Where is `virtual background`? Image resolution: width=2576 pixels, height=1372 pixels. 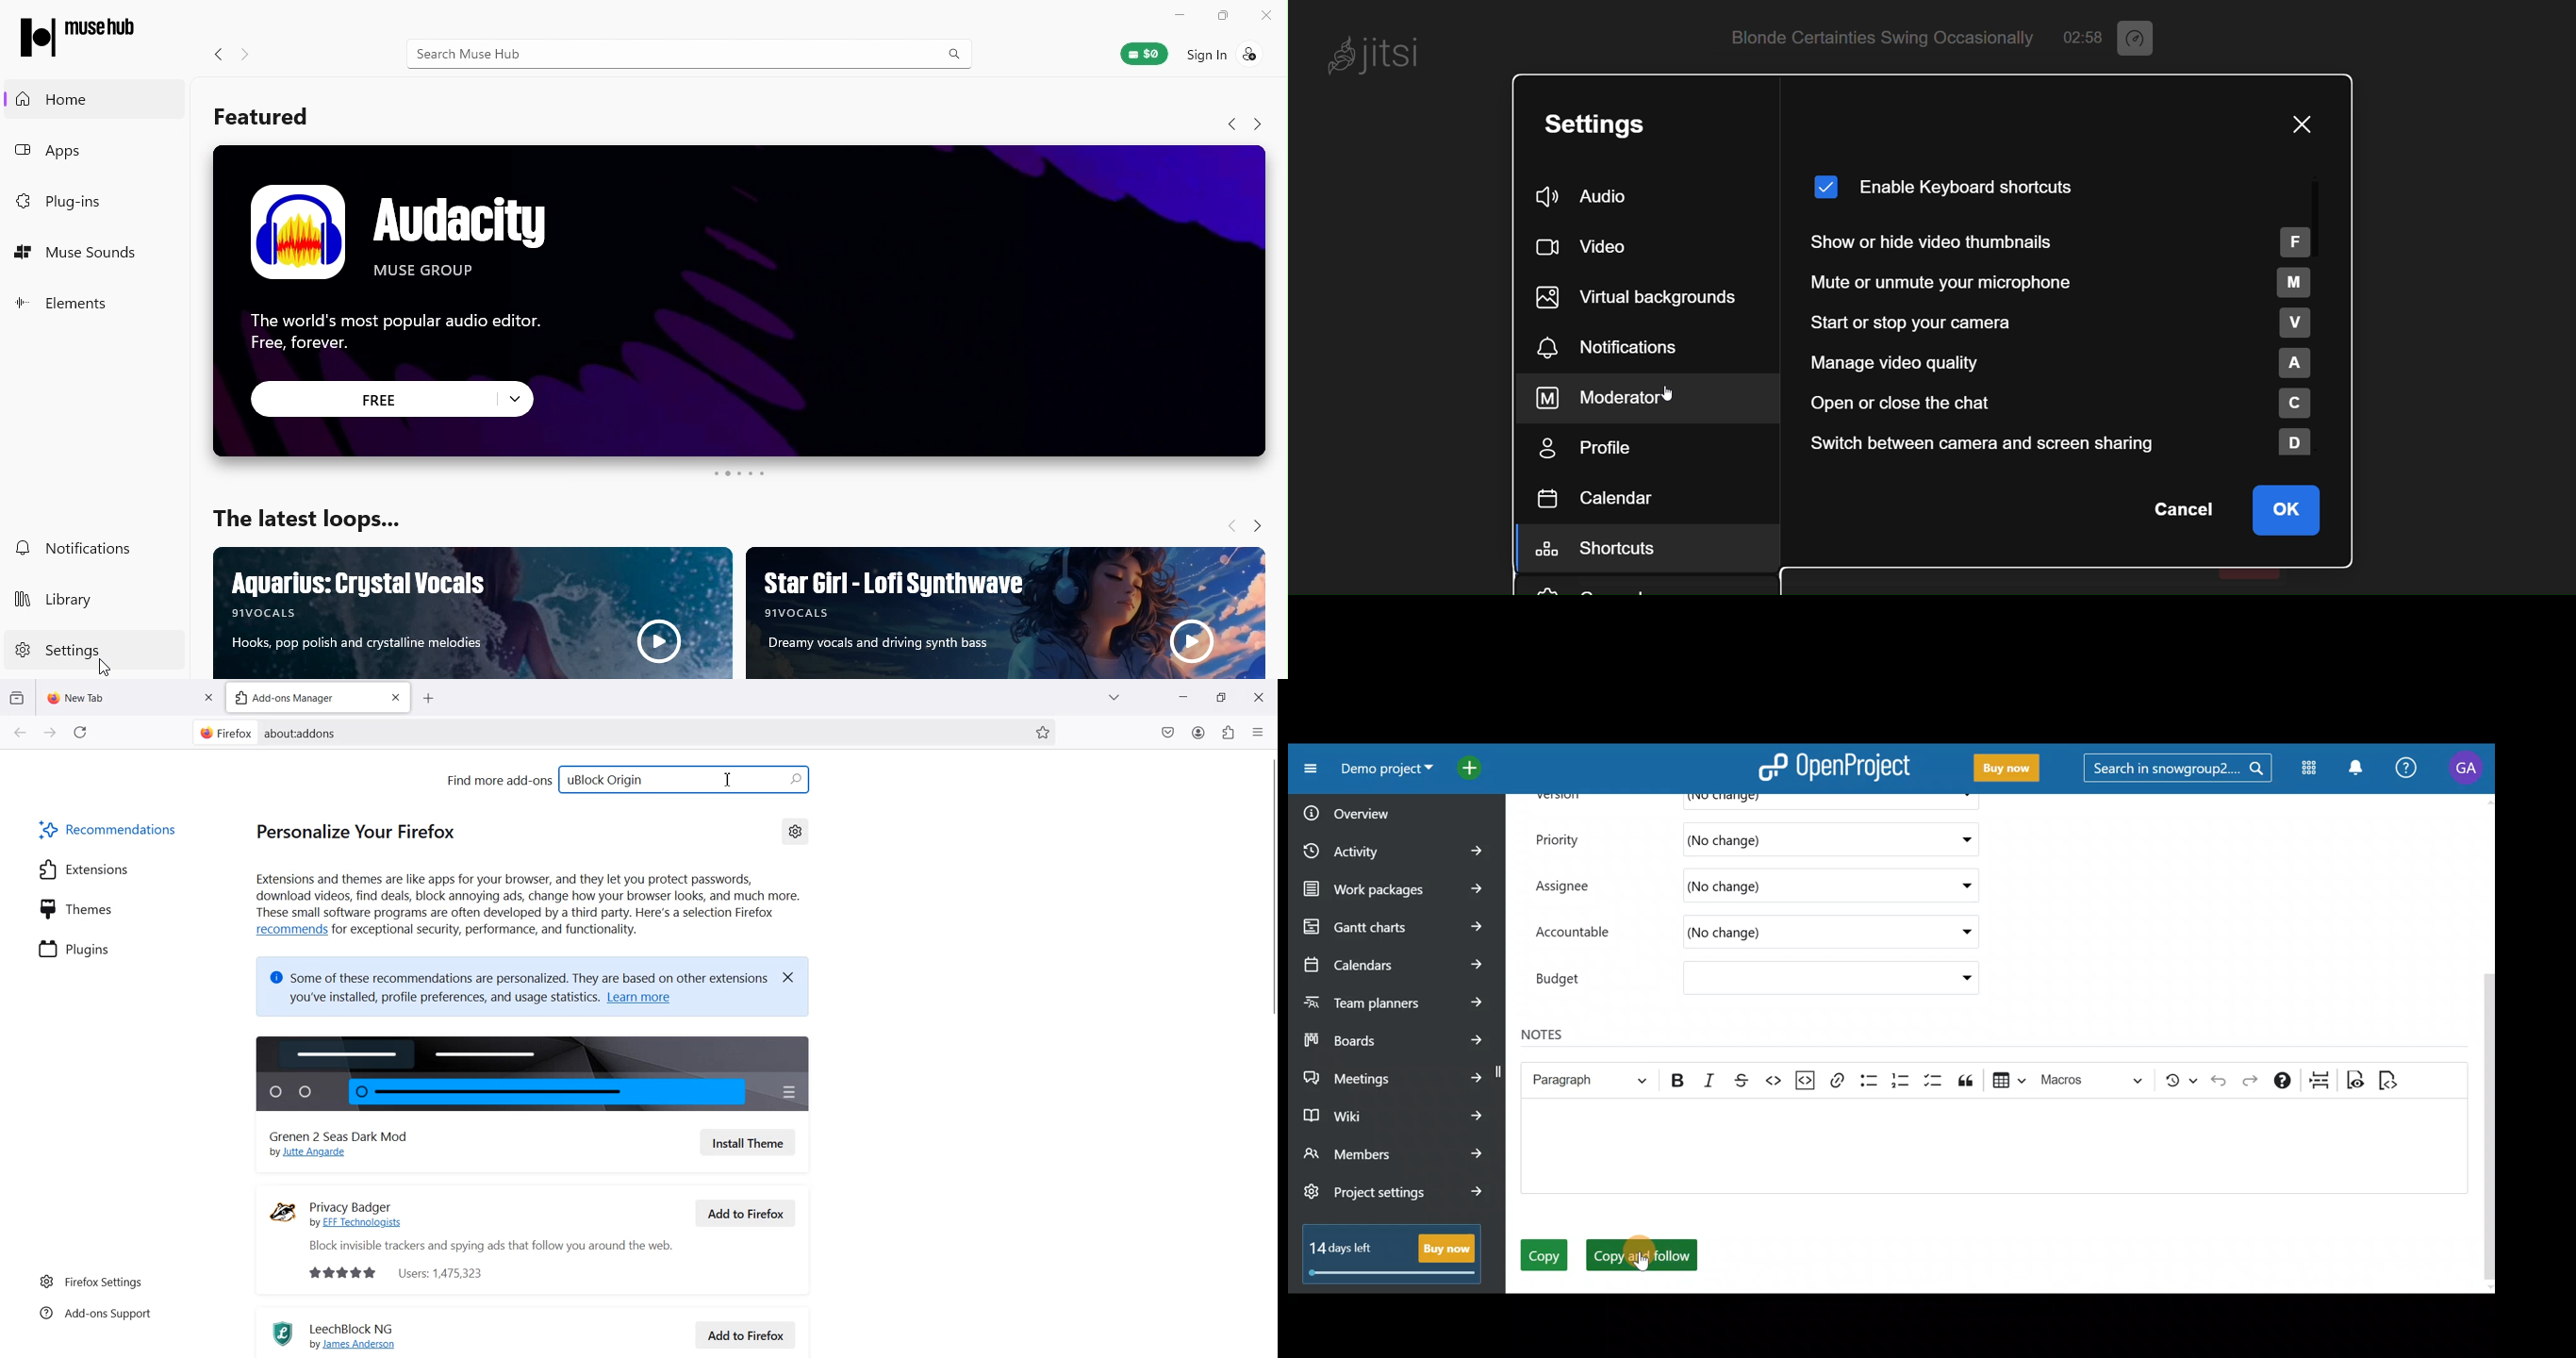 virtual background is located at coordinates (1647, 297).